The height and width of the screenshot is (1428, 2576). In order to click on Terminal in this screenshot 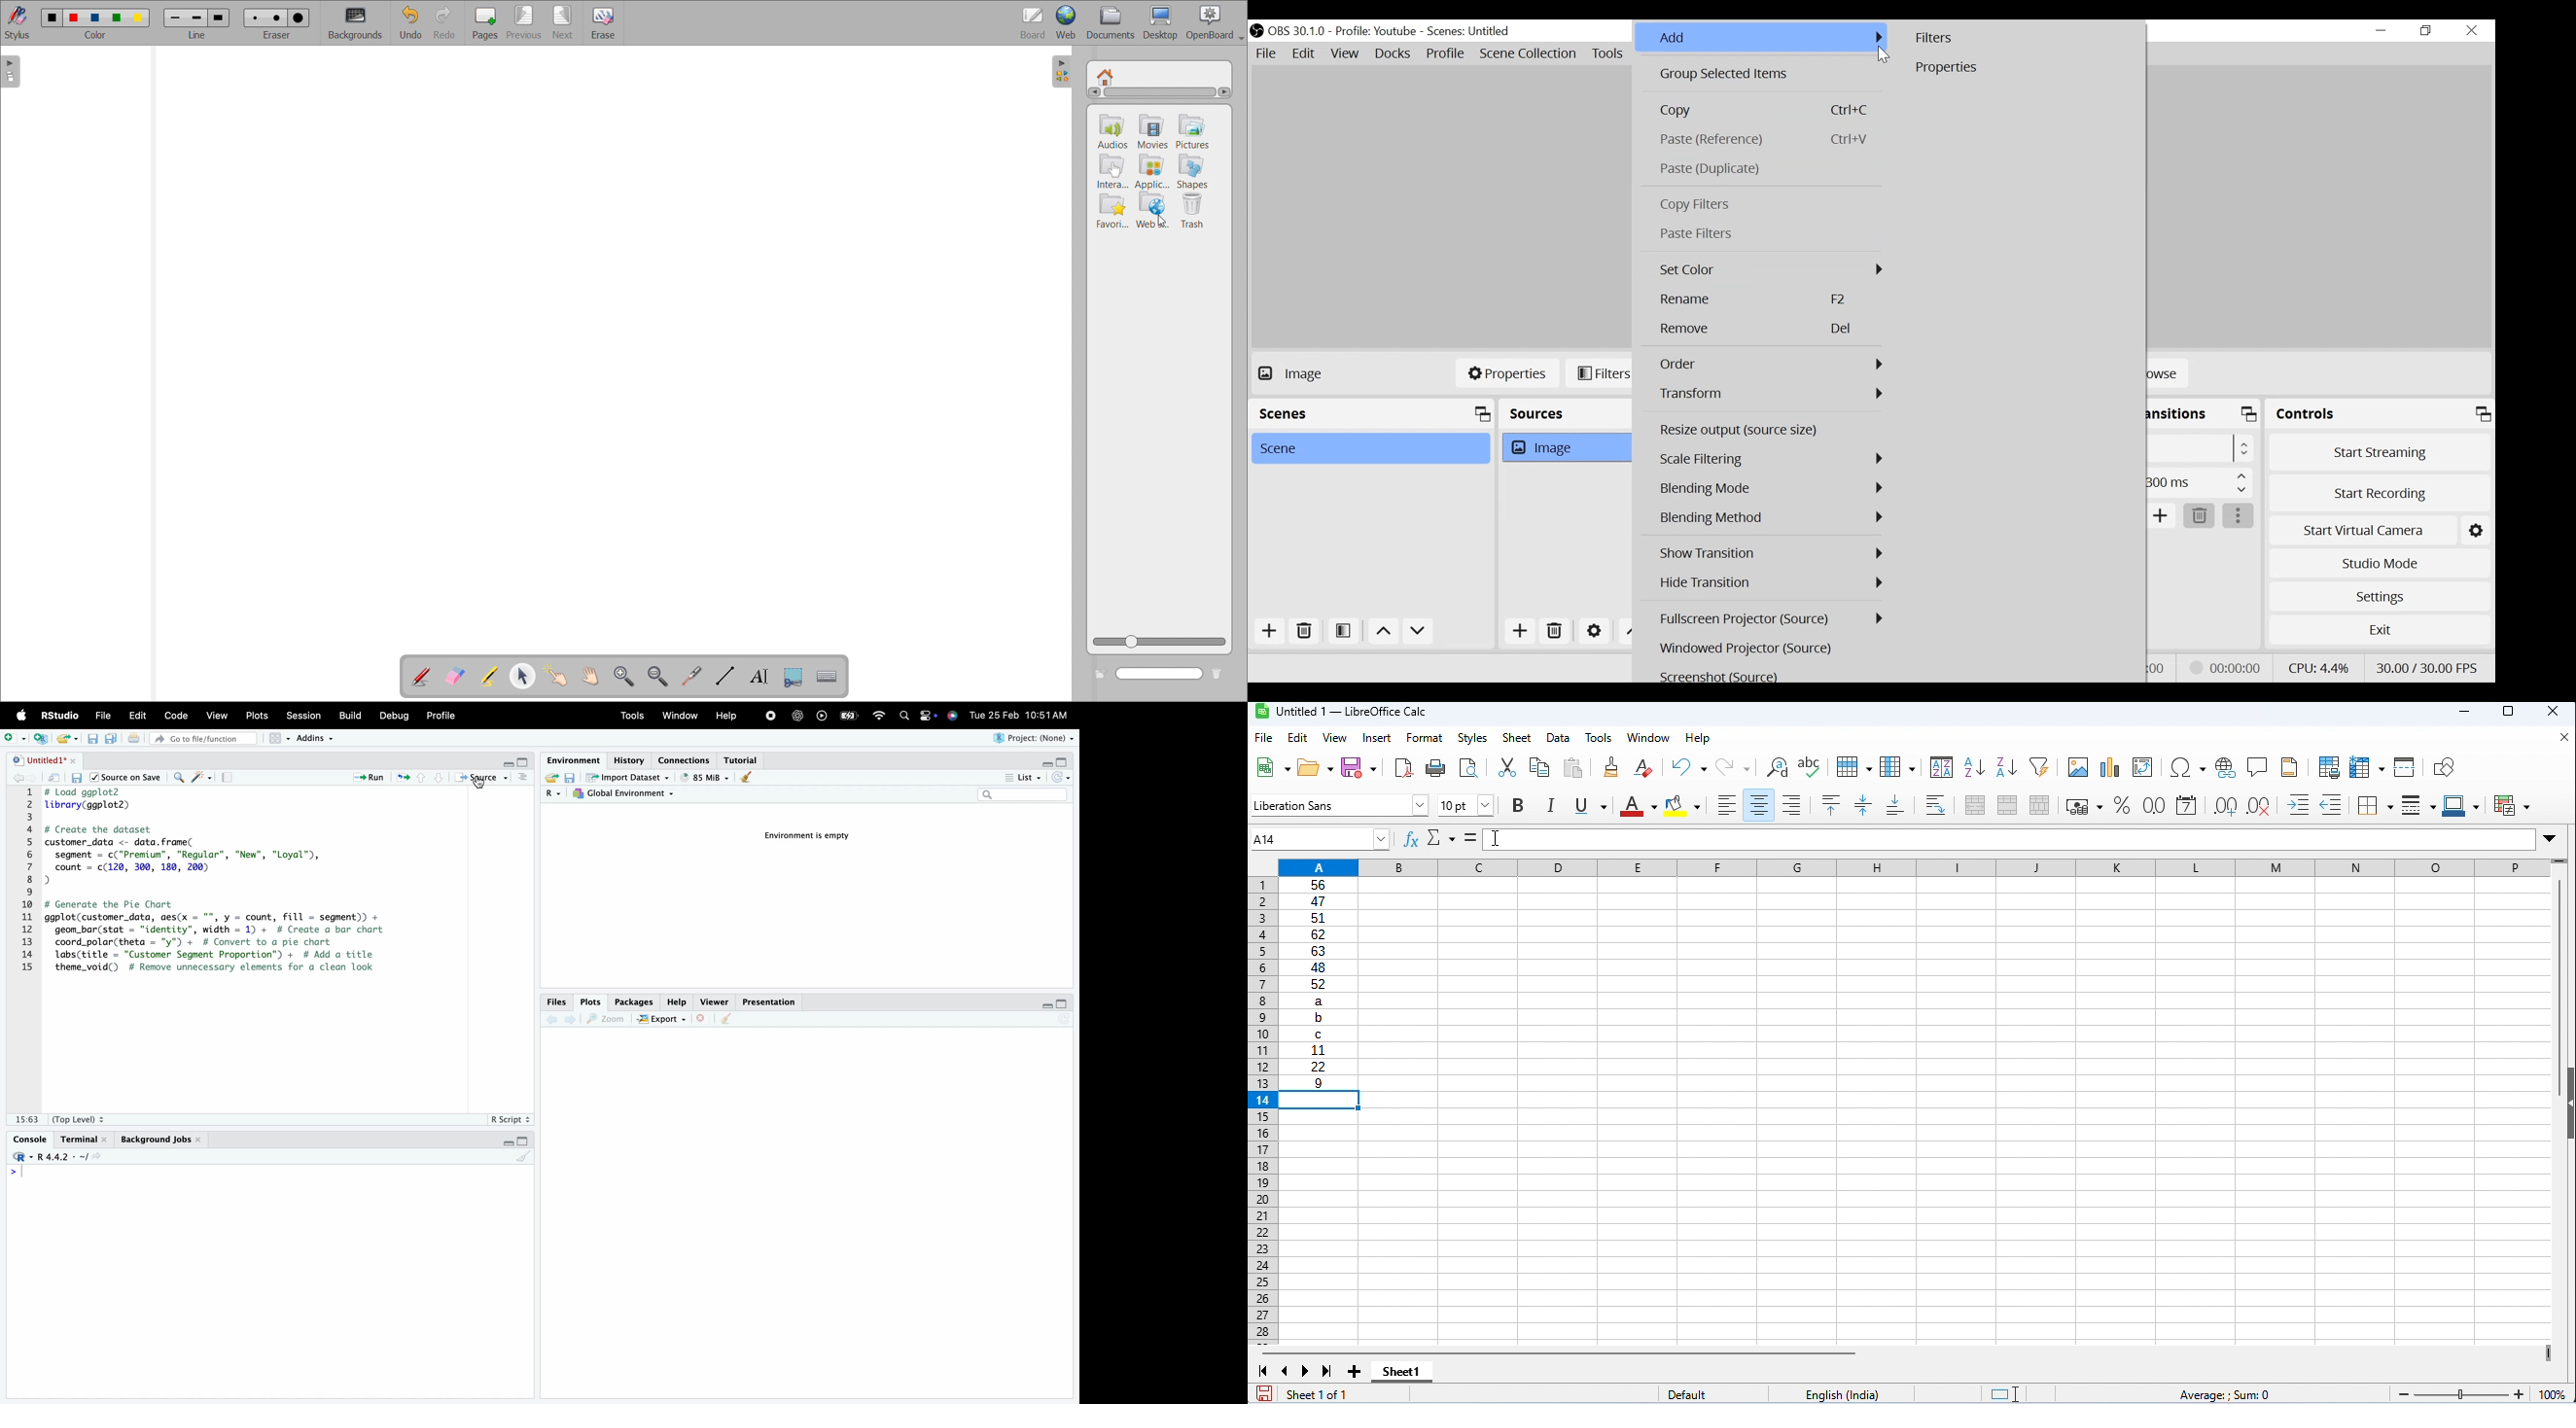, I will do `click(83, 1136)`.